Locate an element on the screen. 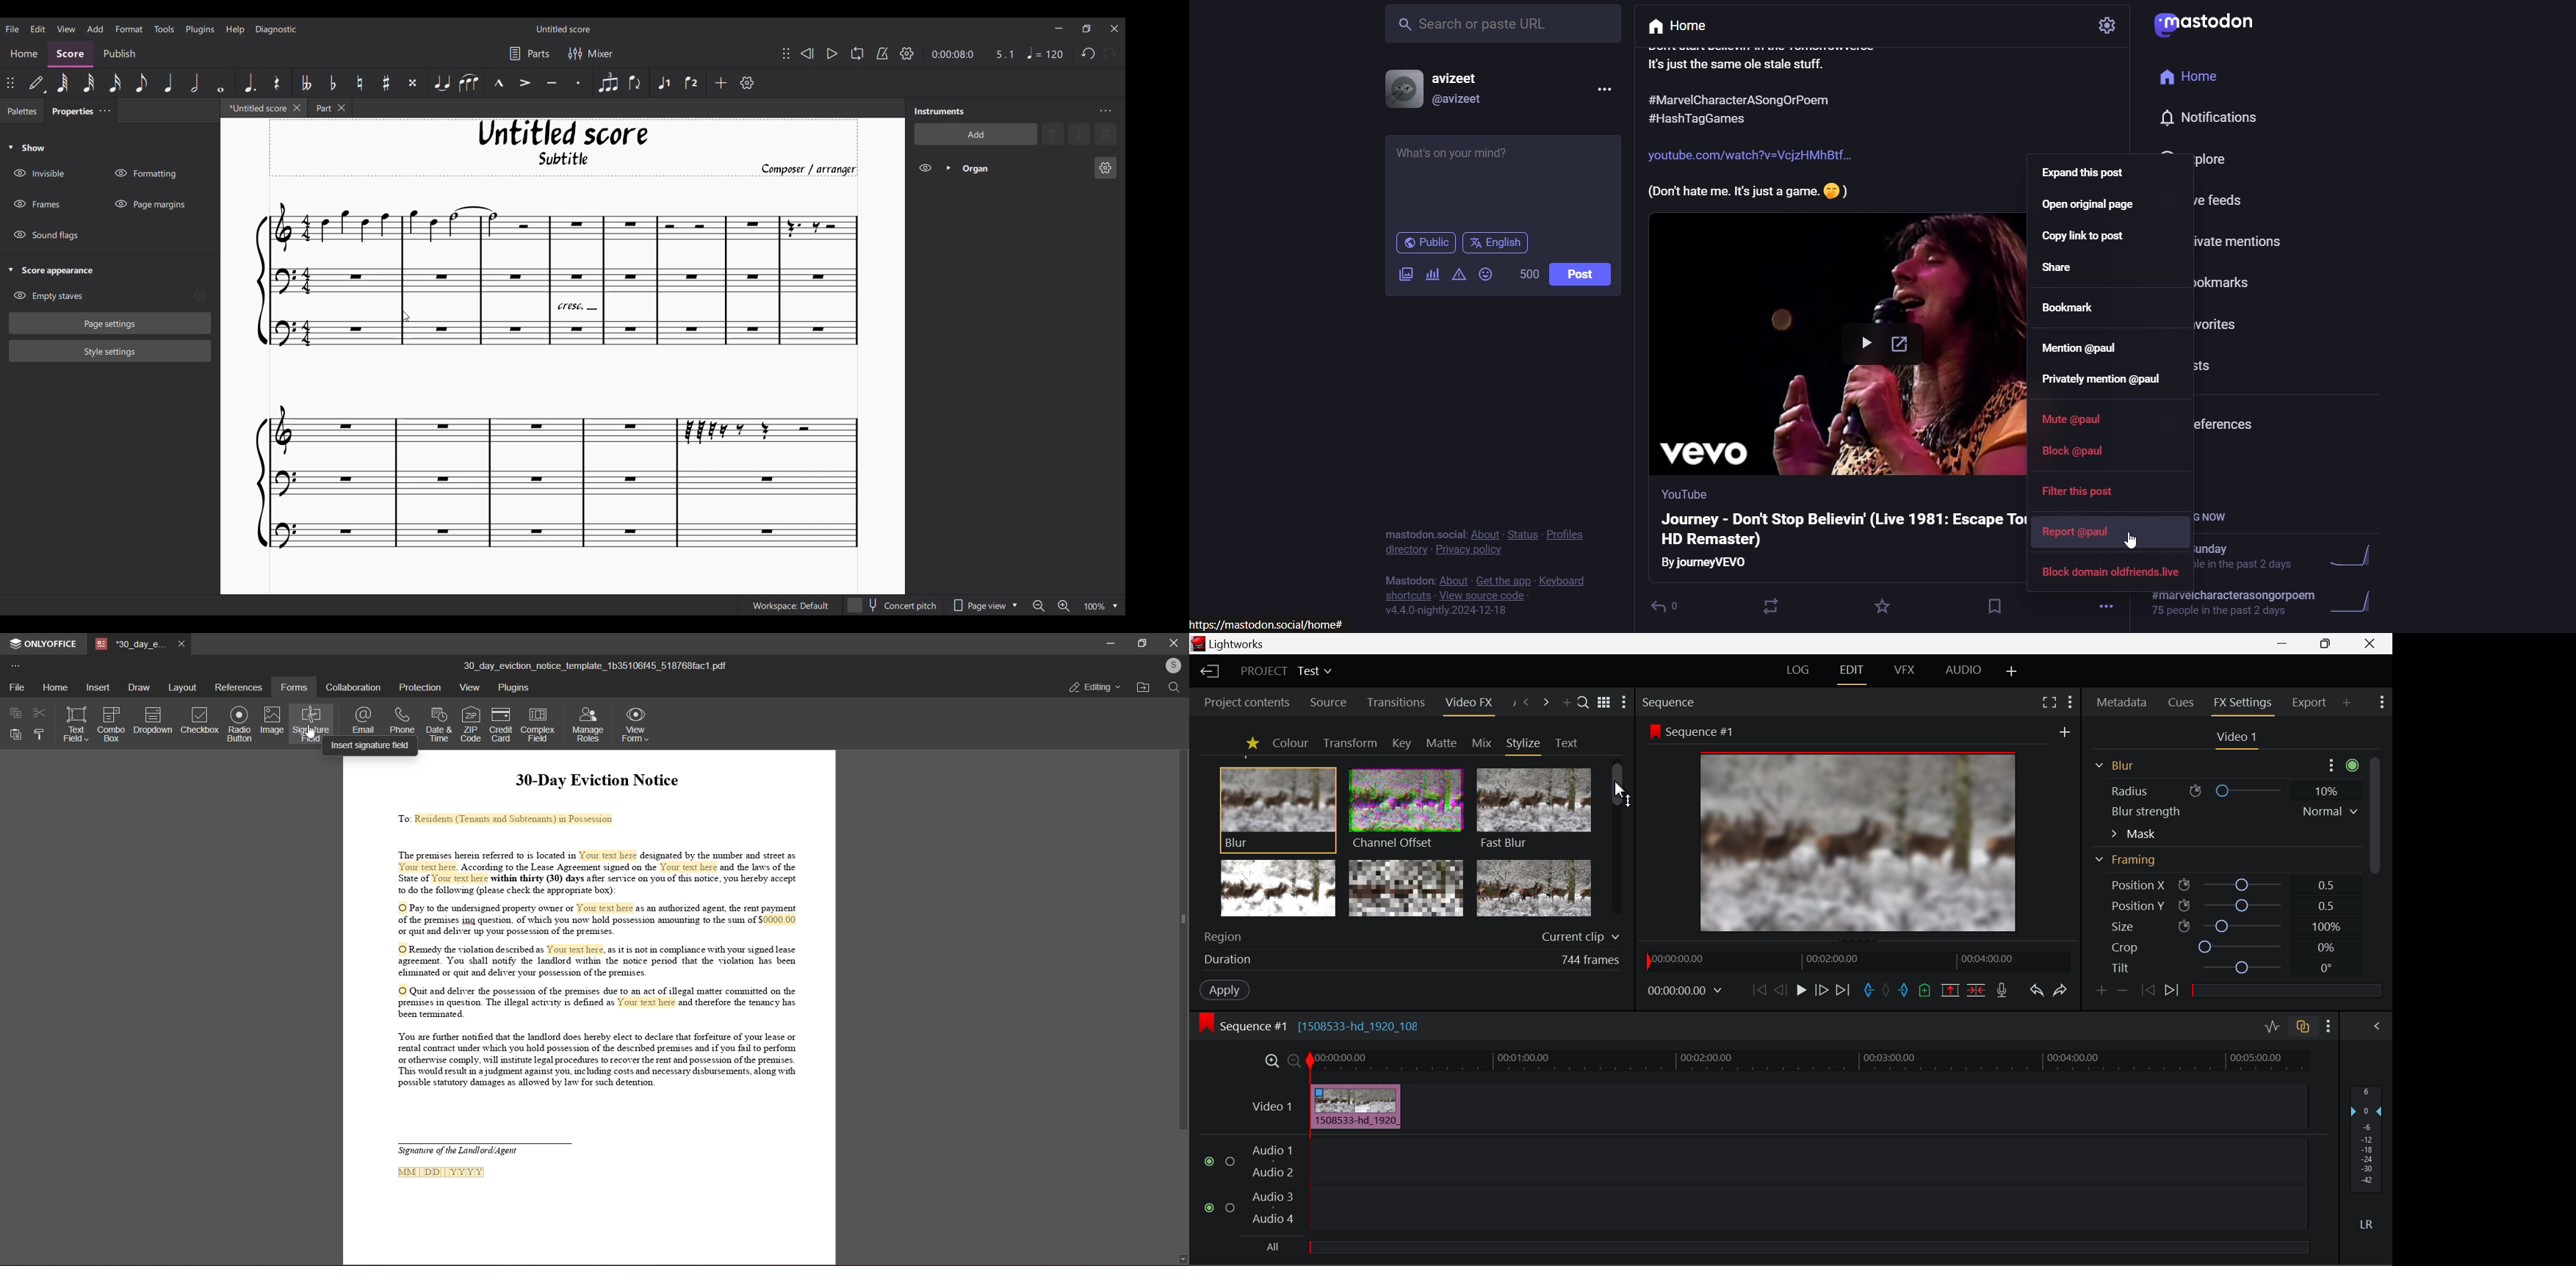  Play is located at coordinates (1800, 990).